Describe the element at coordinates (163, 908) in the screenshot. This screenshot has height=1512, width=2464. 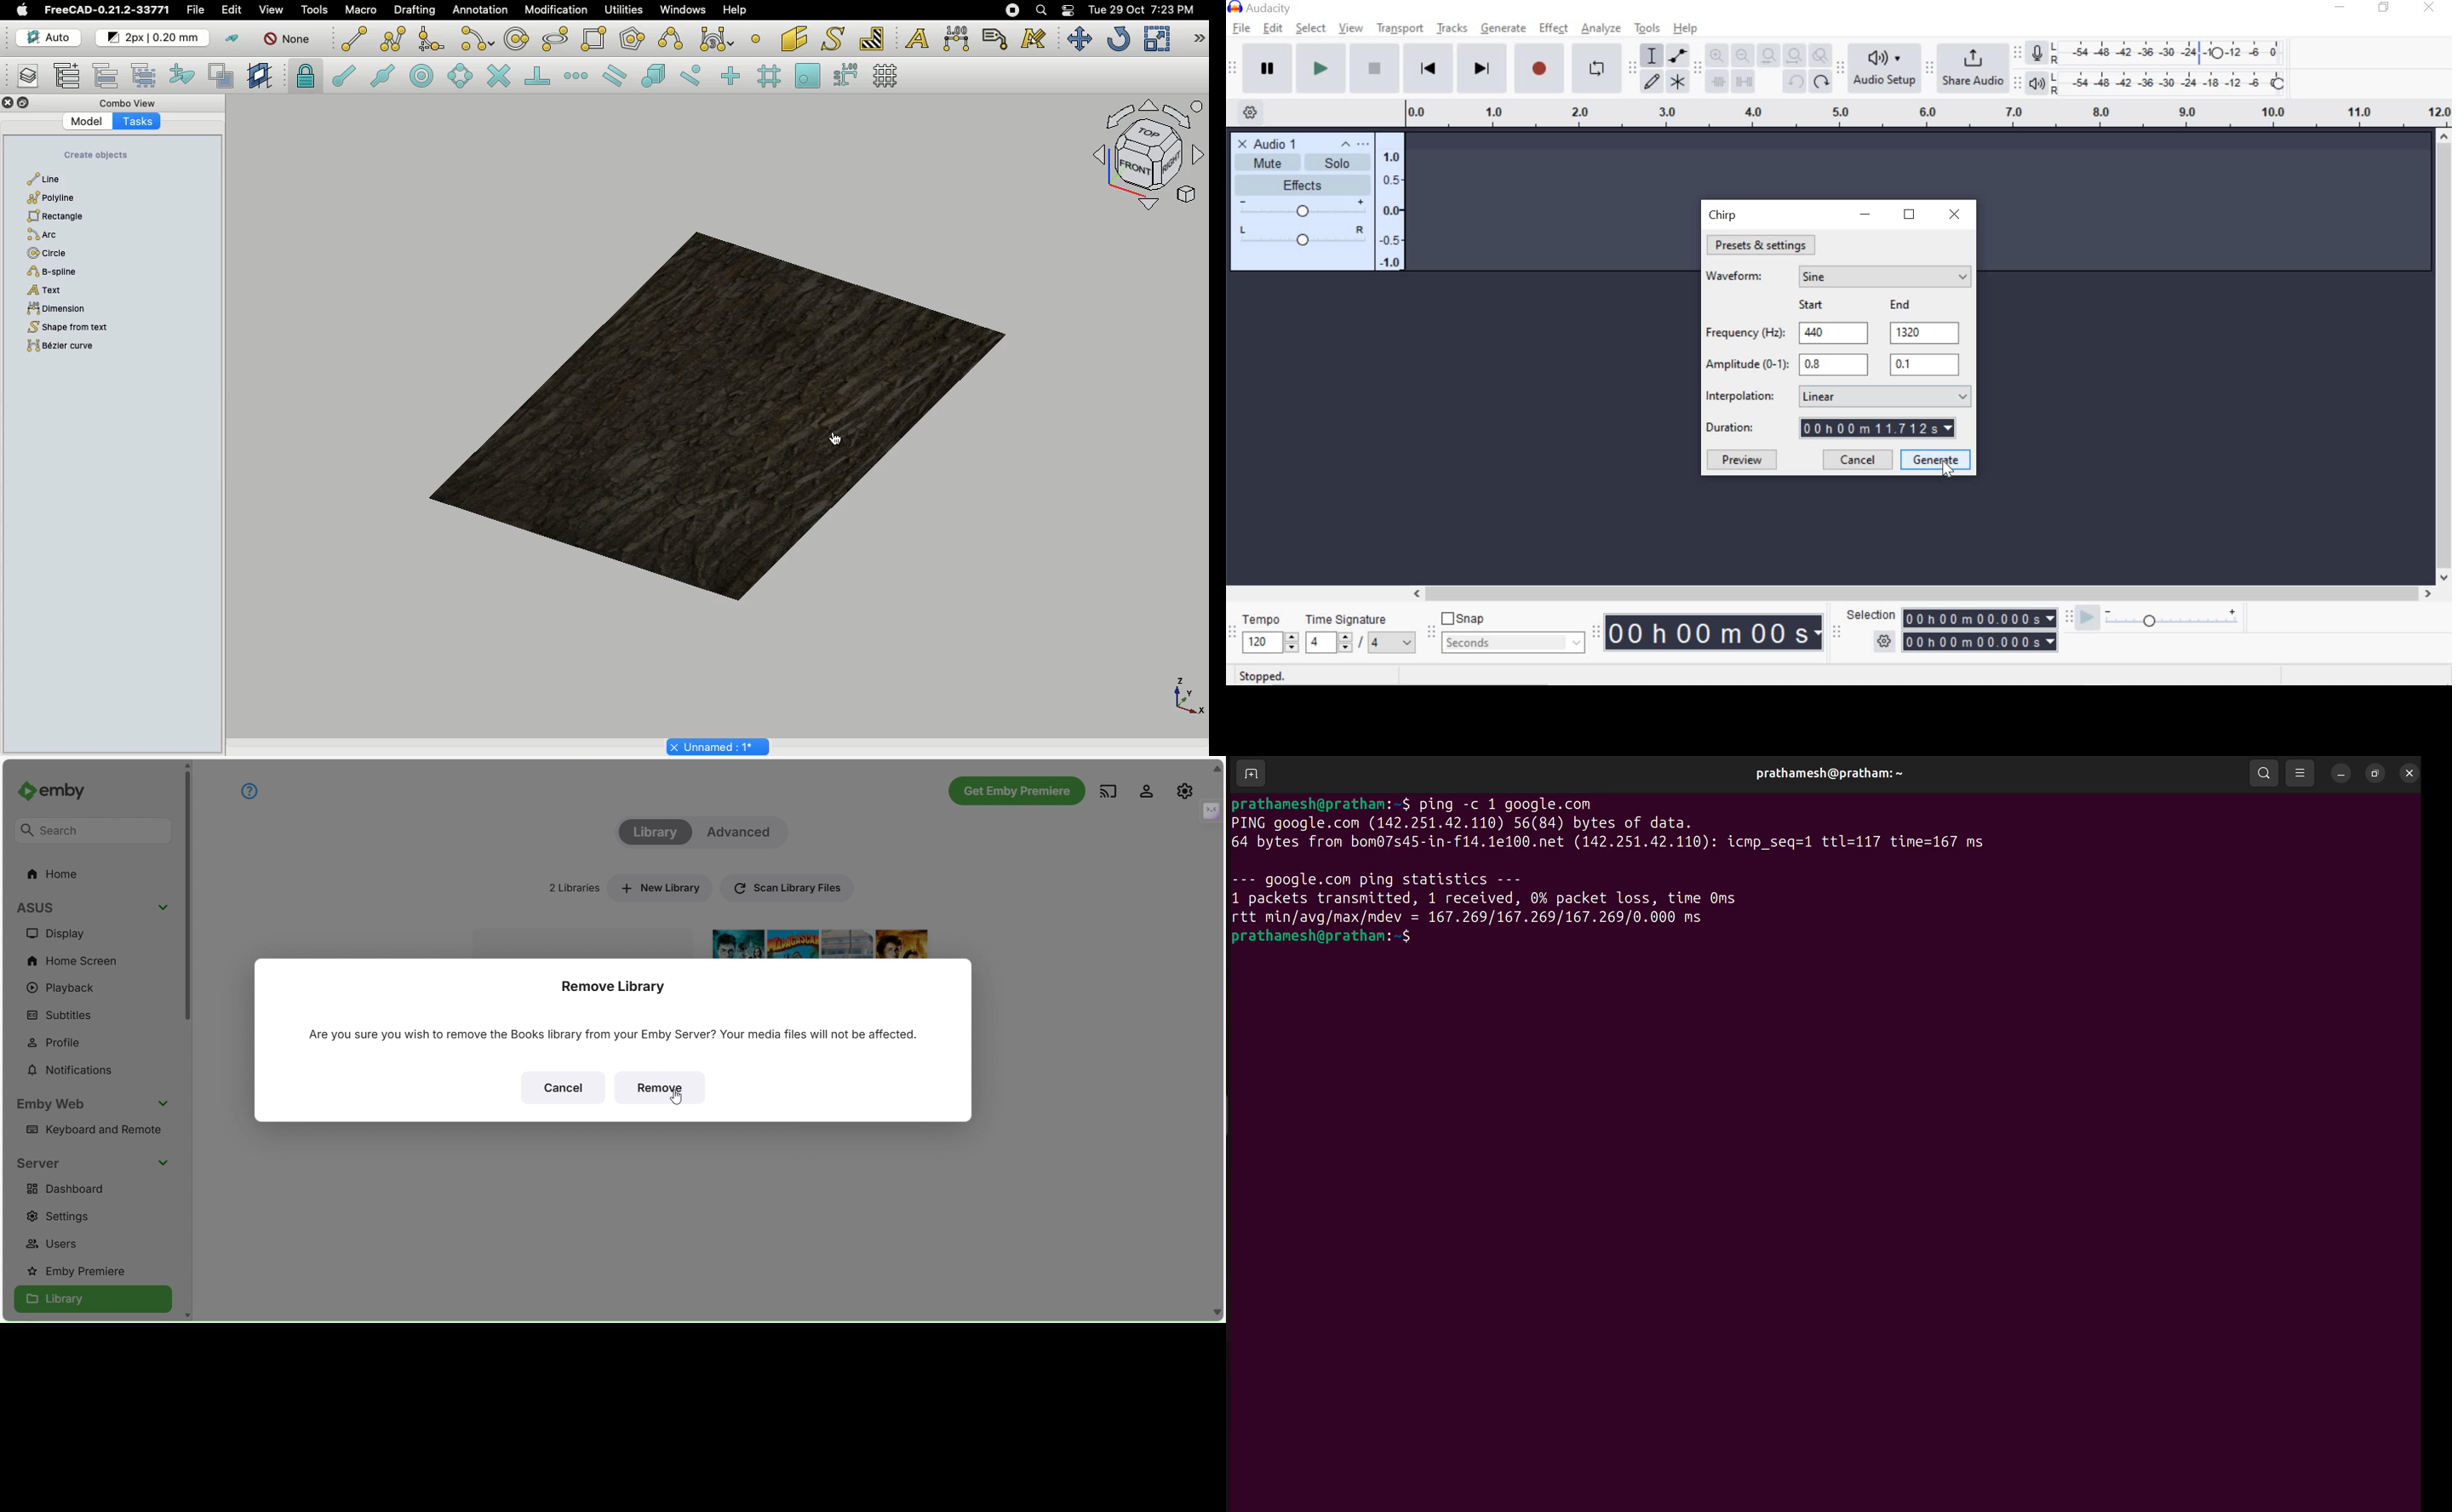
I see `Collapse Section` at that location.